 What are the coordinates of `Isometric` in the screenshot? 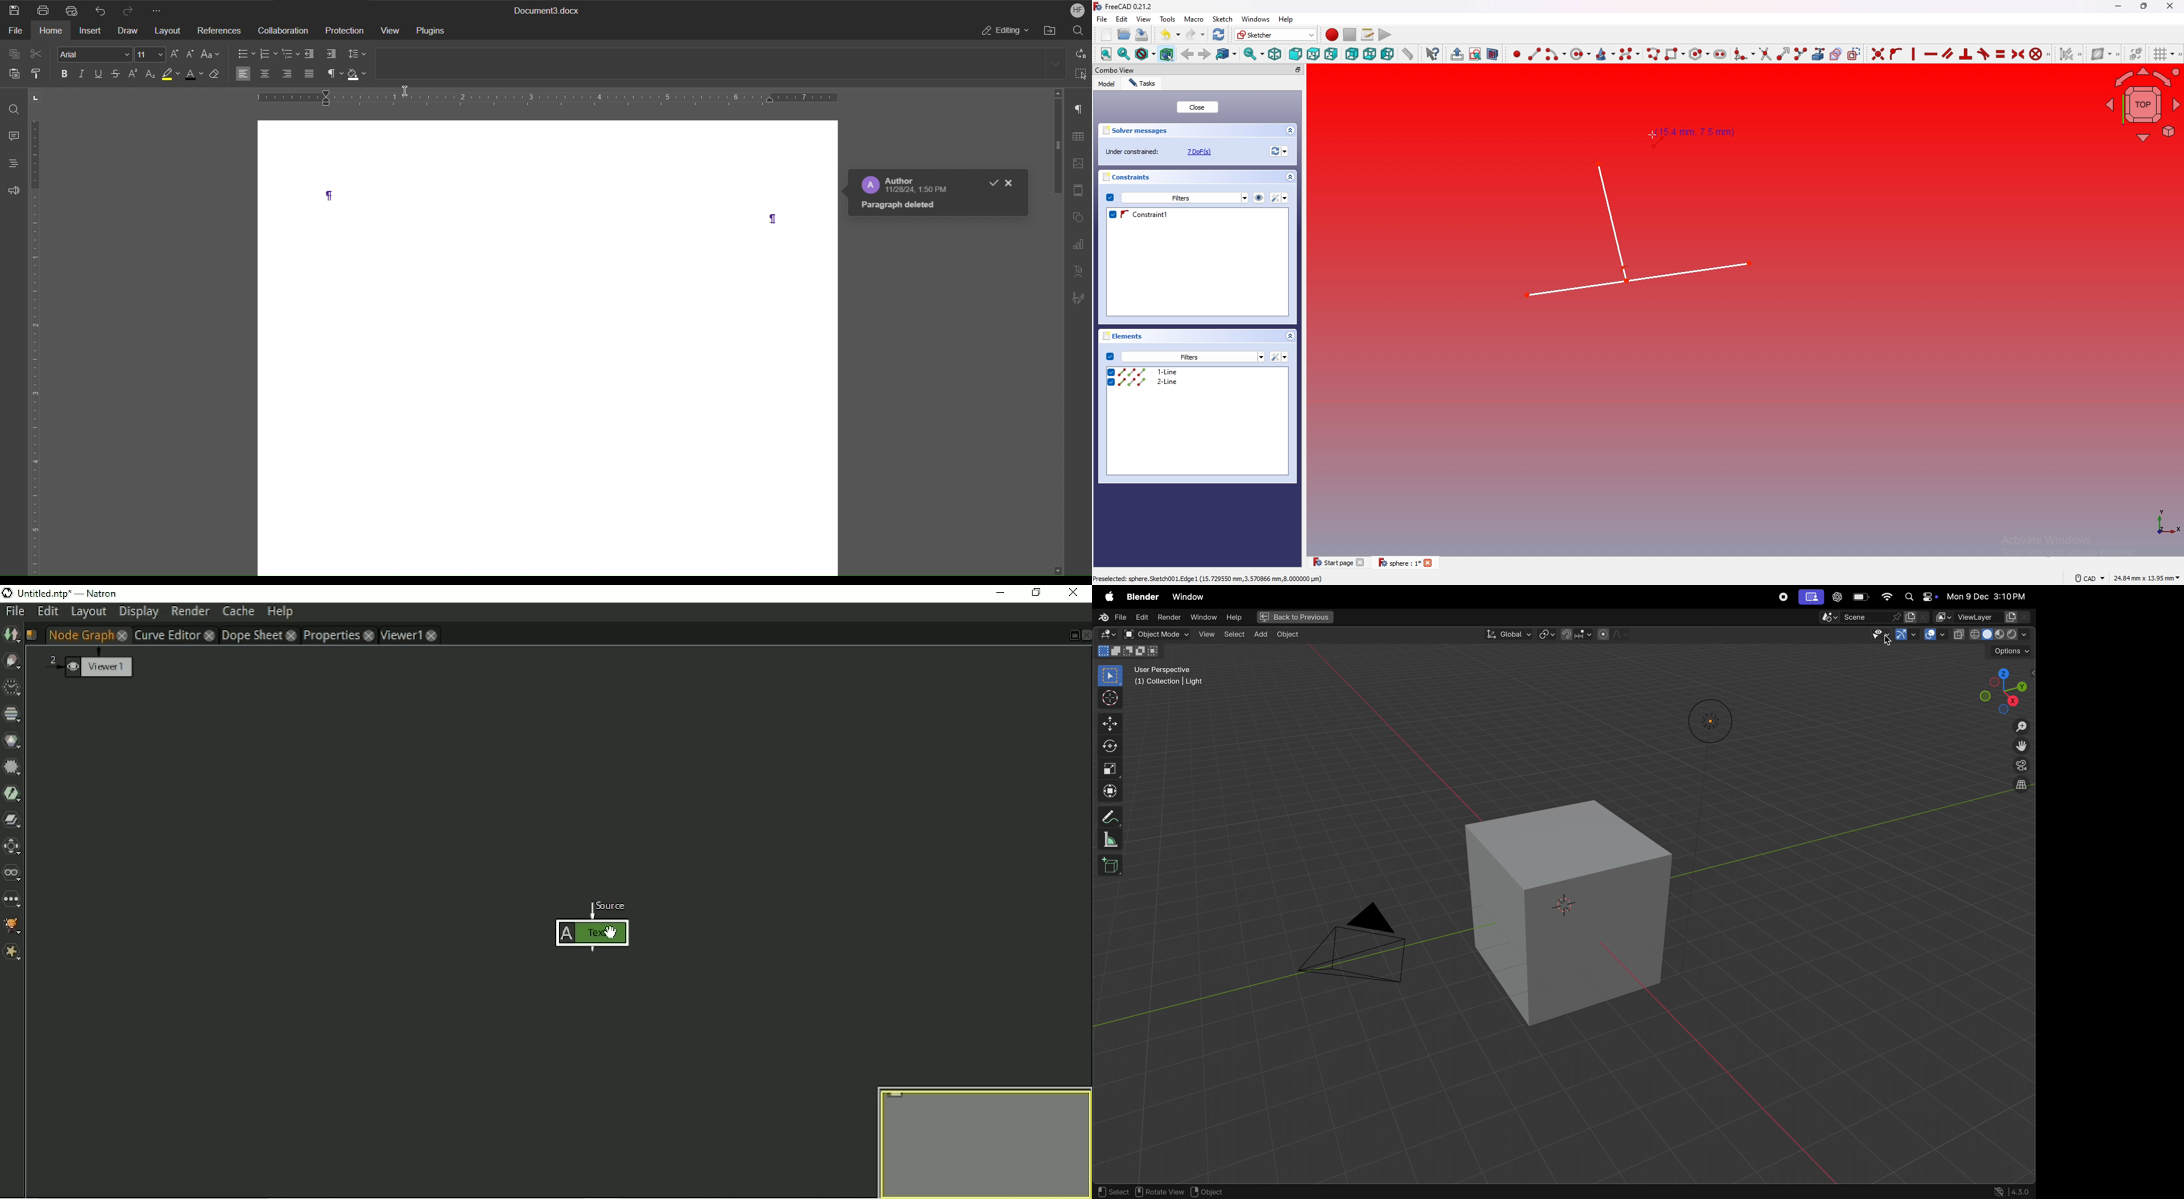 It's located at (1274, 55).